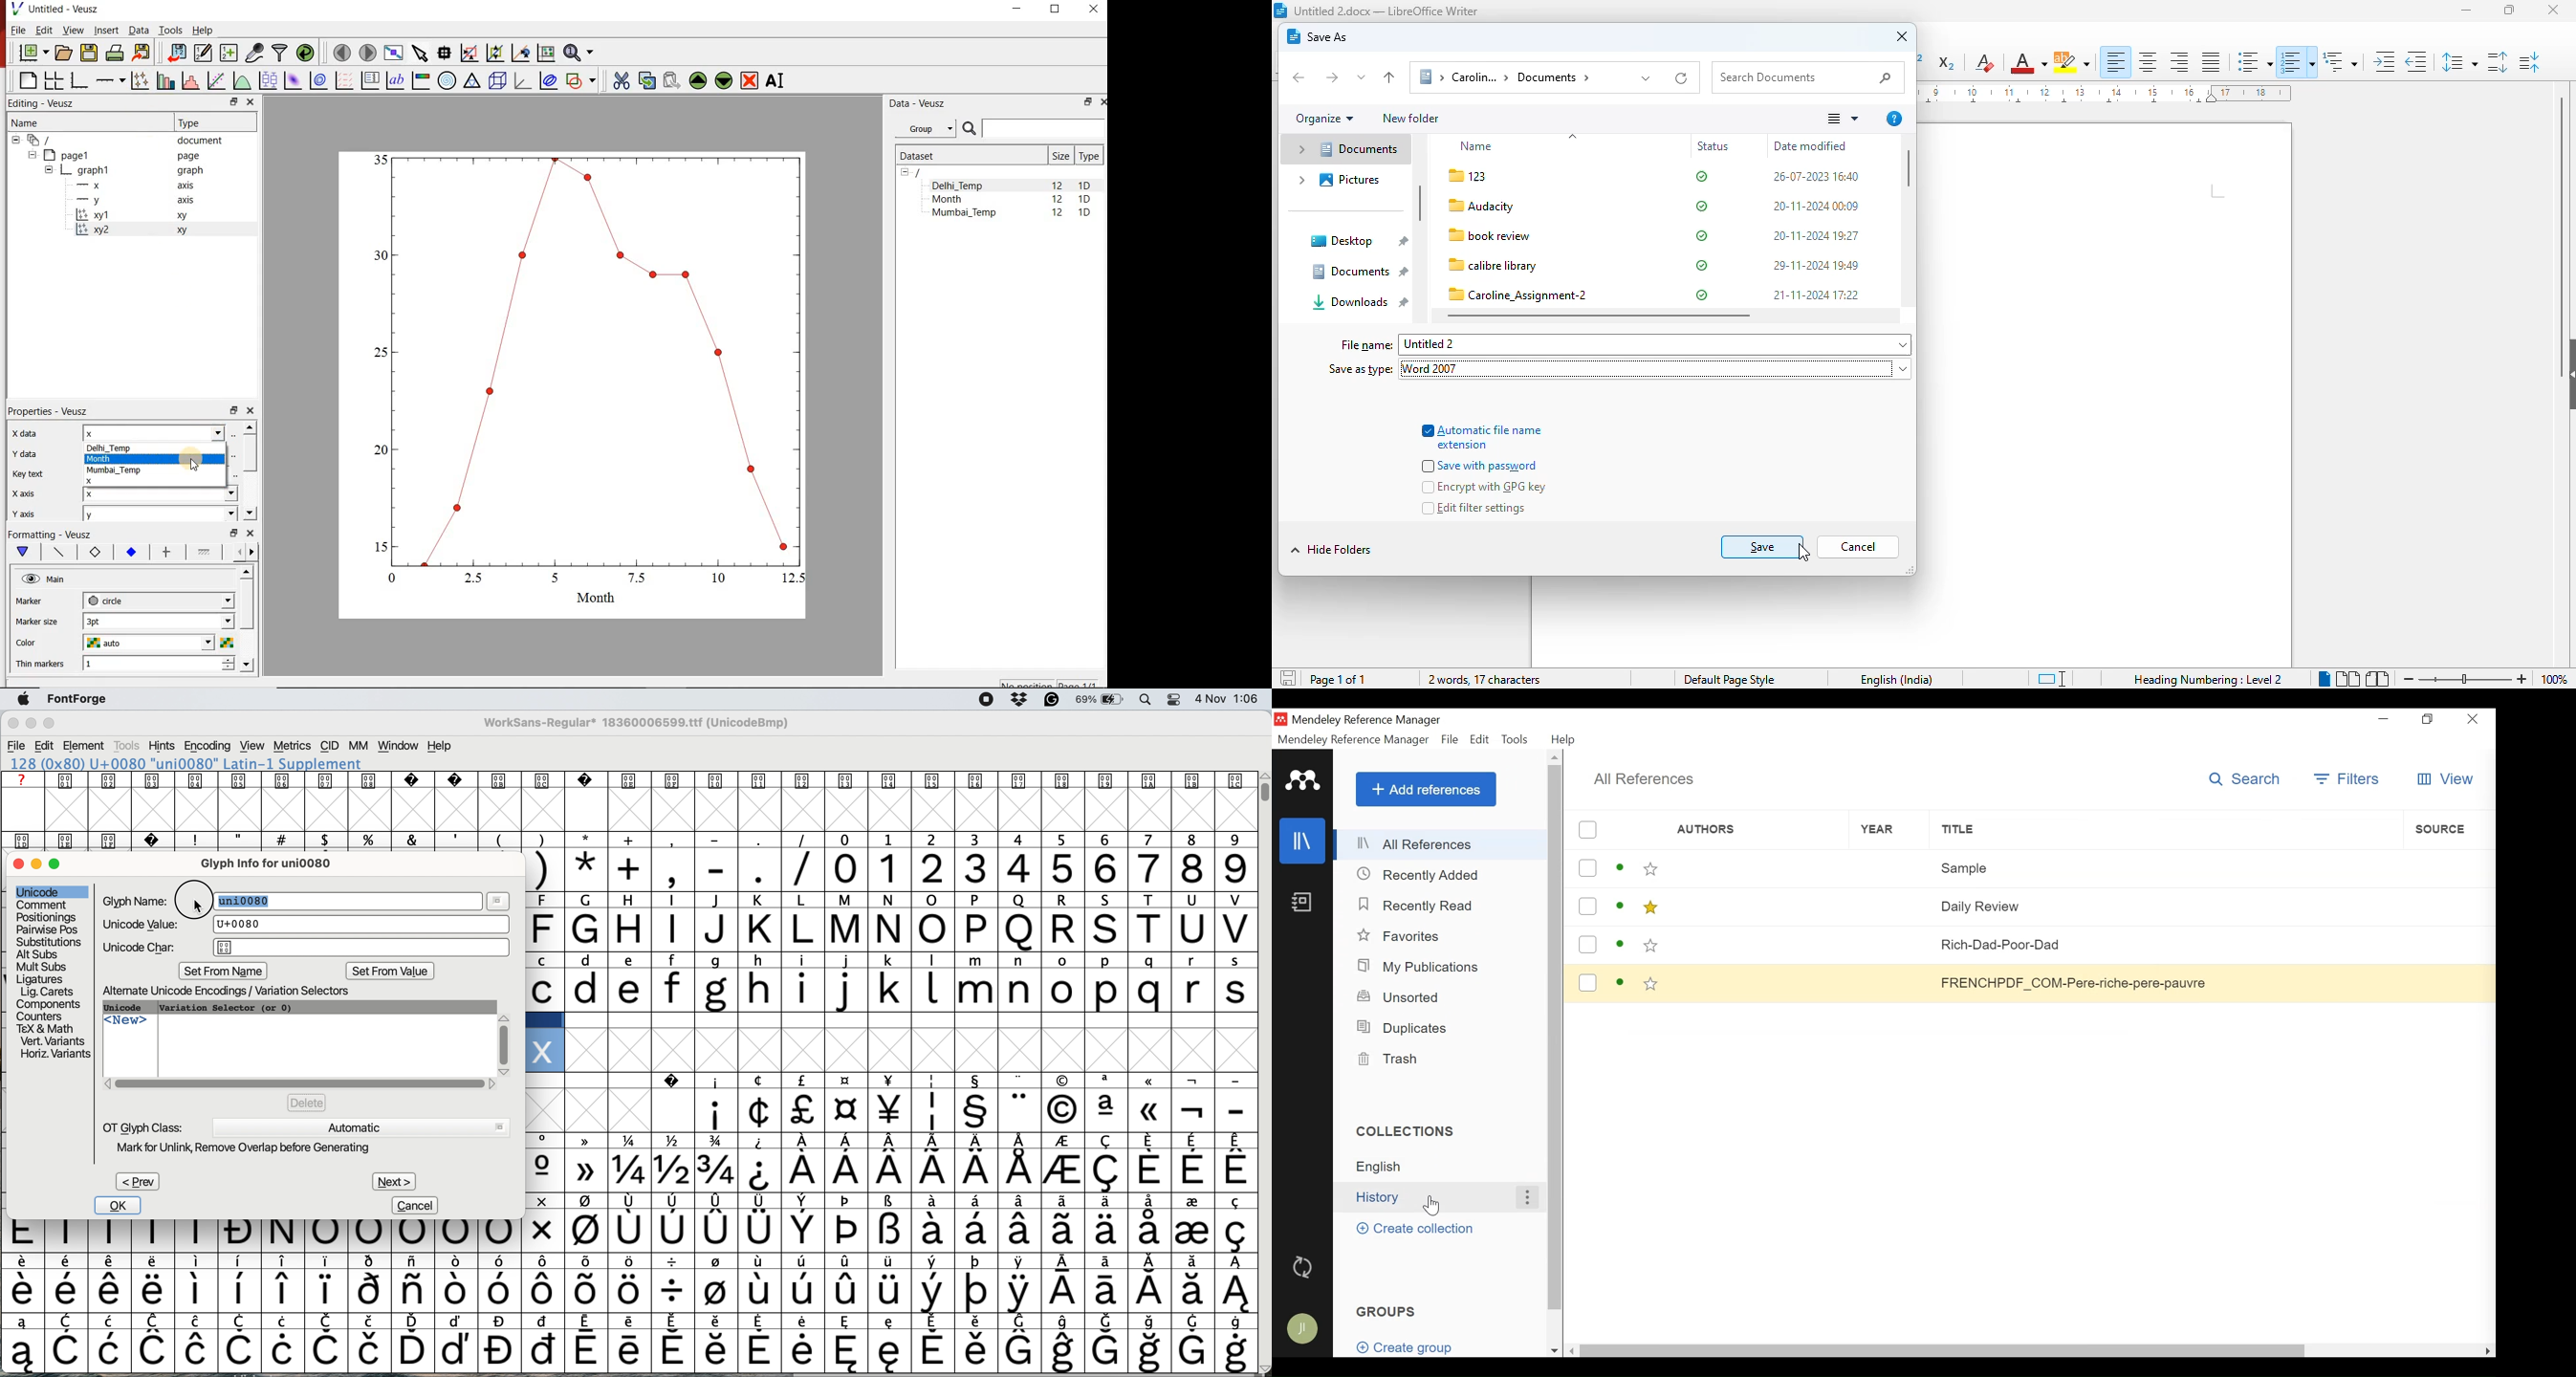  What do you see at coordinates (546, 53) in the screenshot?
I see `click to reset graph axes` at bounding box center [546, 53].